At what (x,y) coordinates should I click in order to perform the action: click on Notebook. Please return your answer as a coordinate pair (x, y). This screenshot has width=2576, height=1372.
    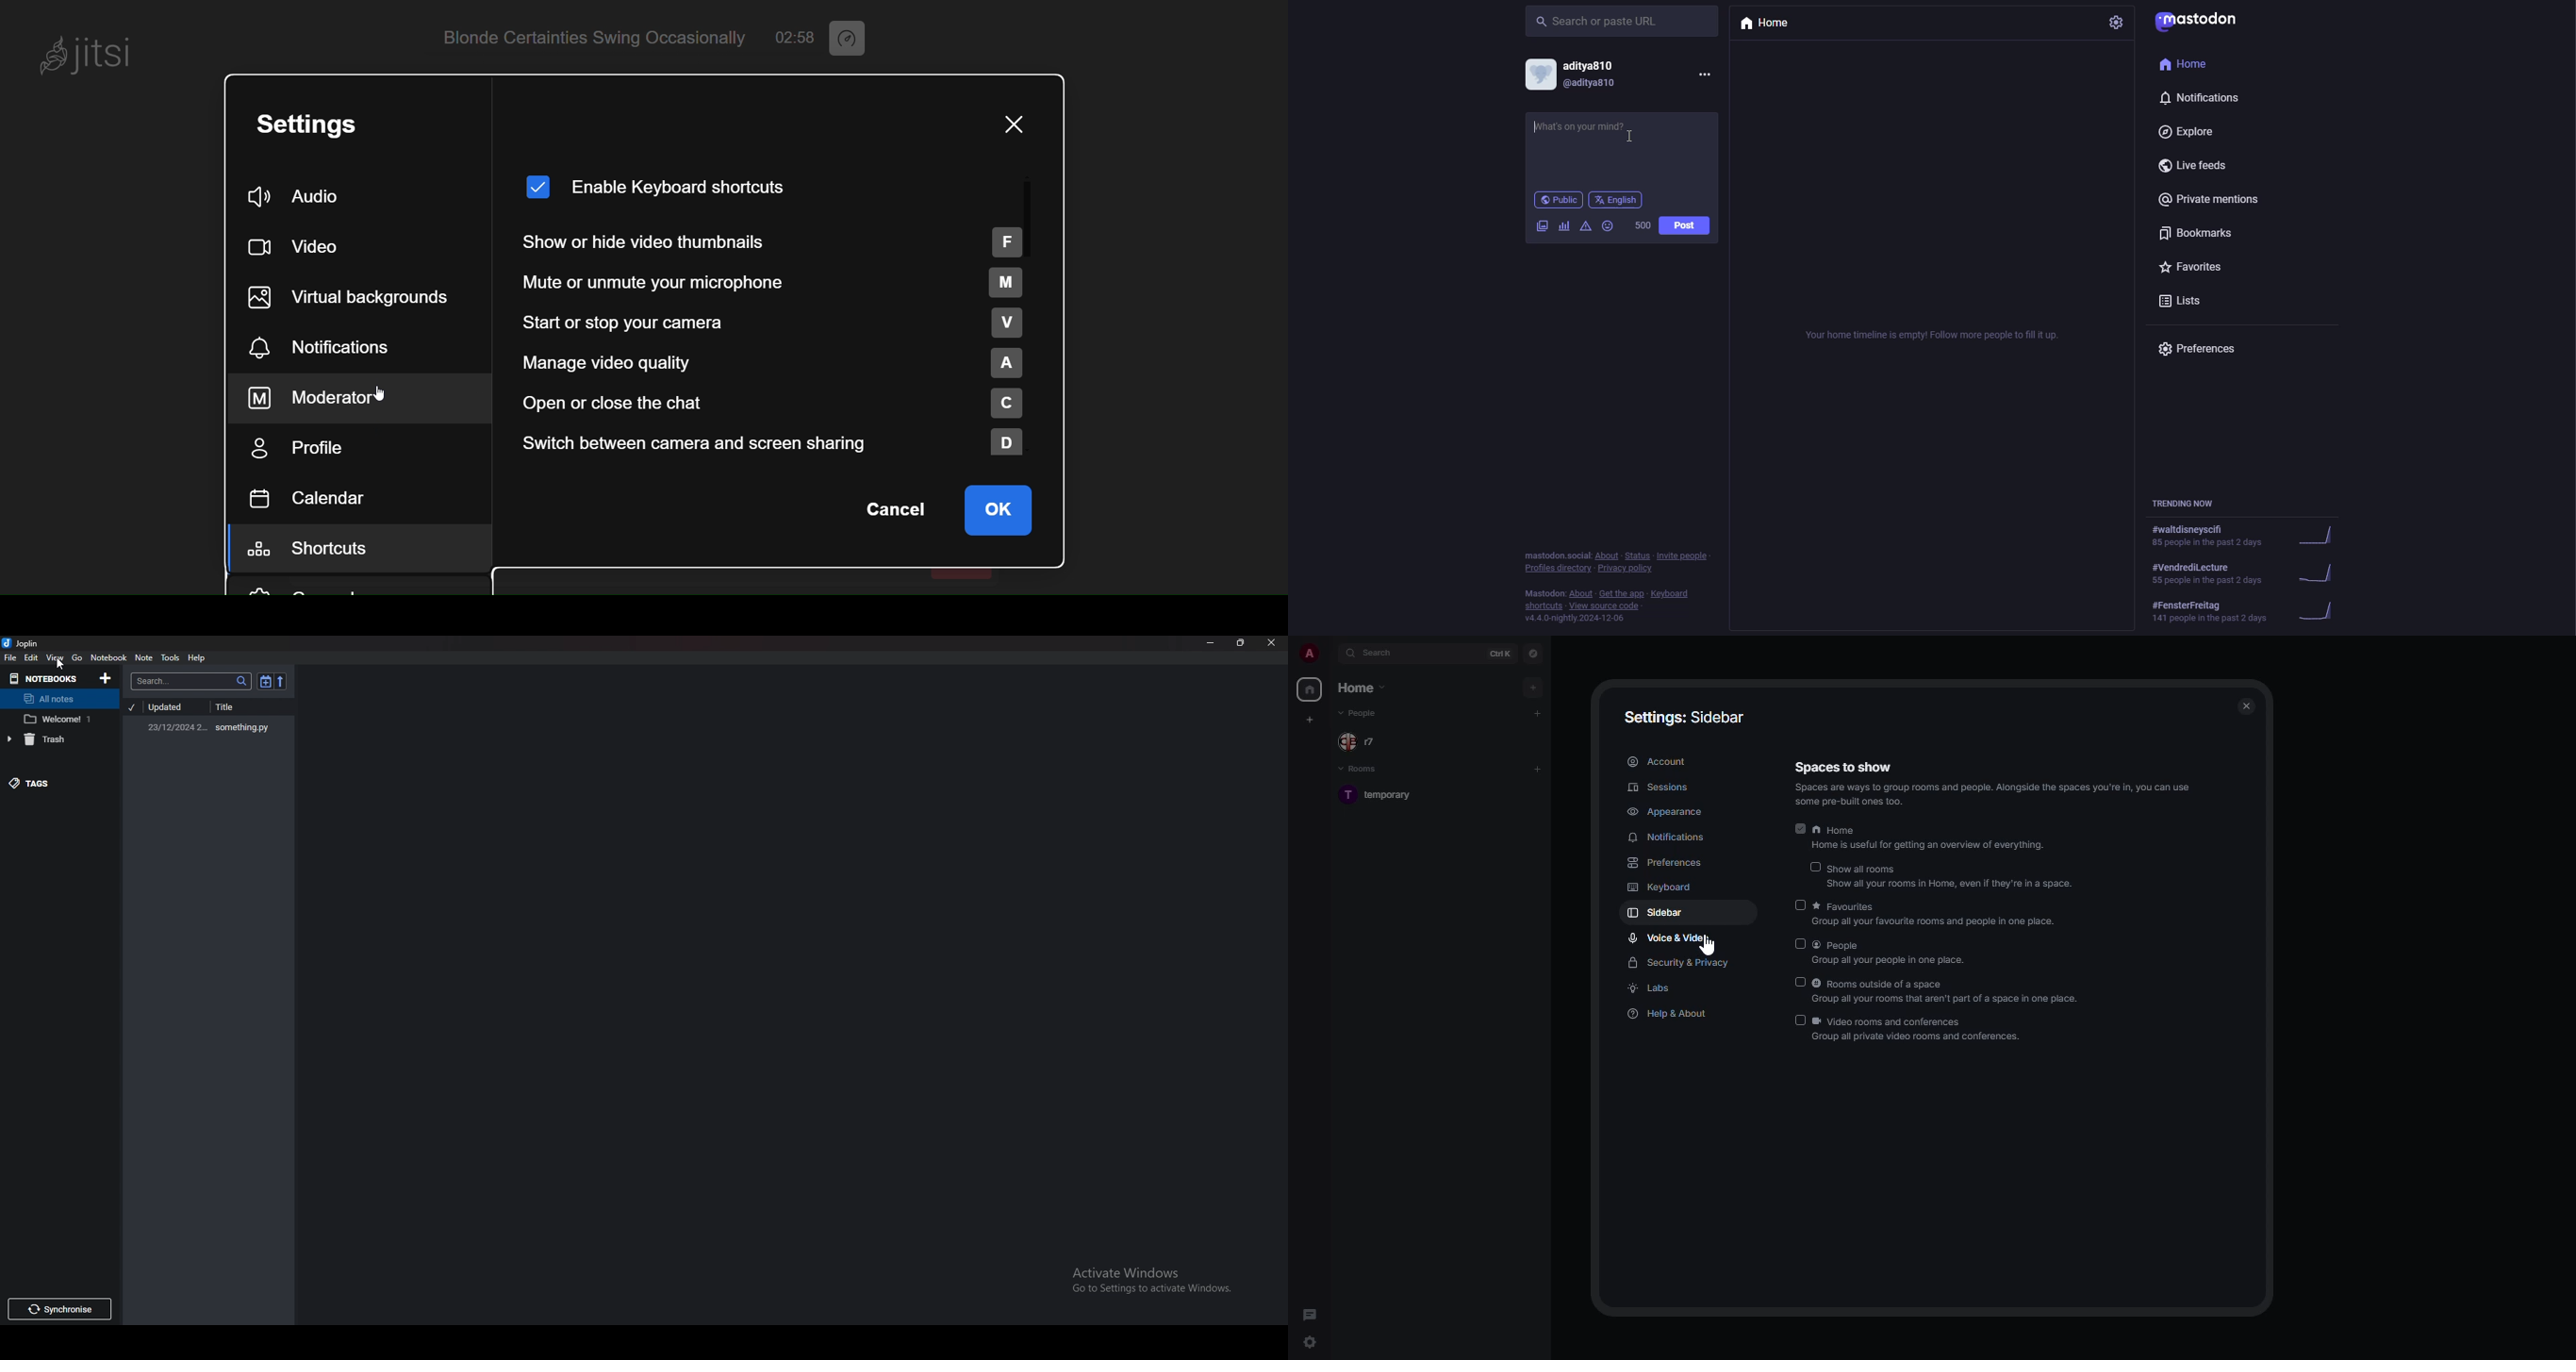
    Looking at the image, I should click on (109, 658).